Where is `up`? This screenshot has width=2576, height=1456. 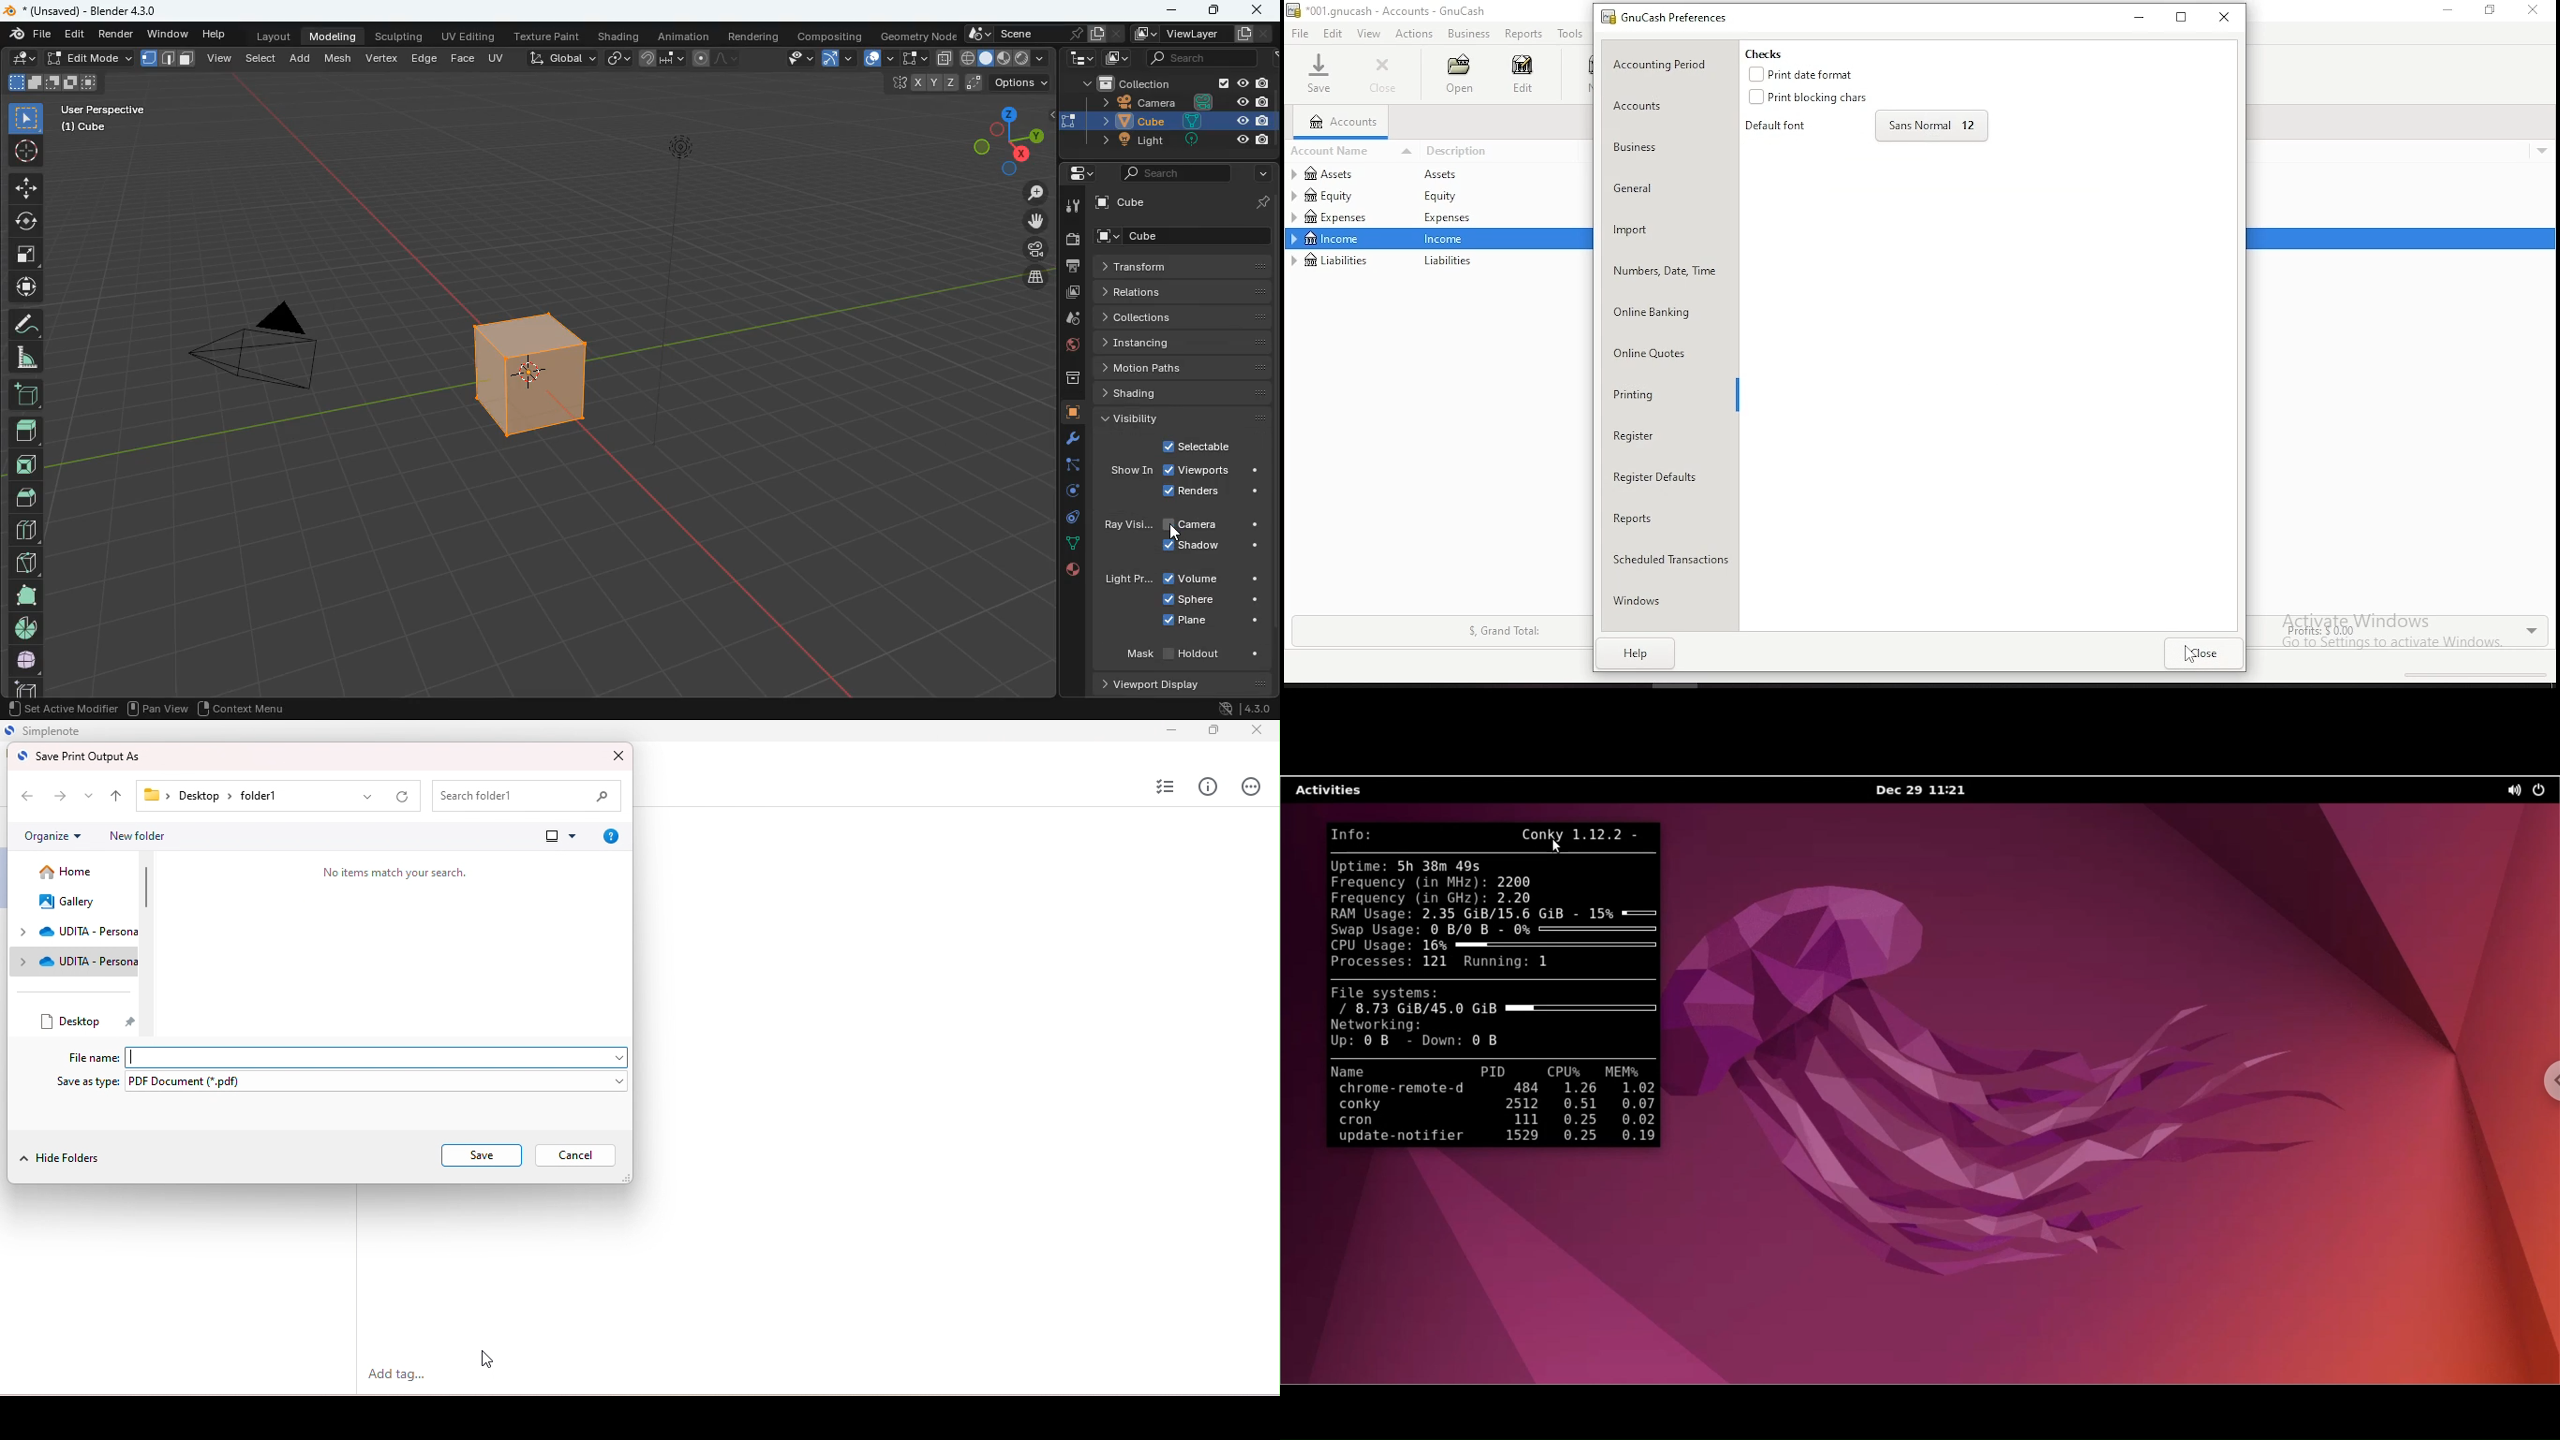
up is located at coordinates (29, 497).